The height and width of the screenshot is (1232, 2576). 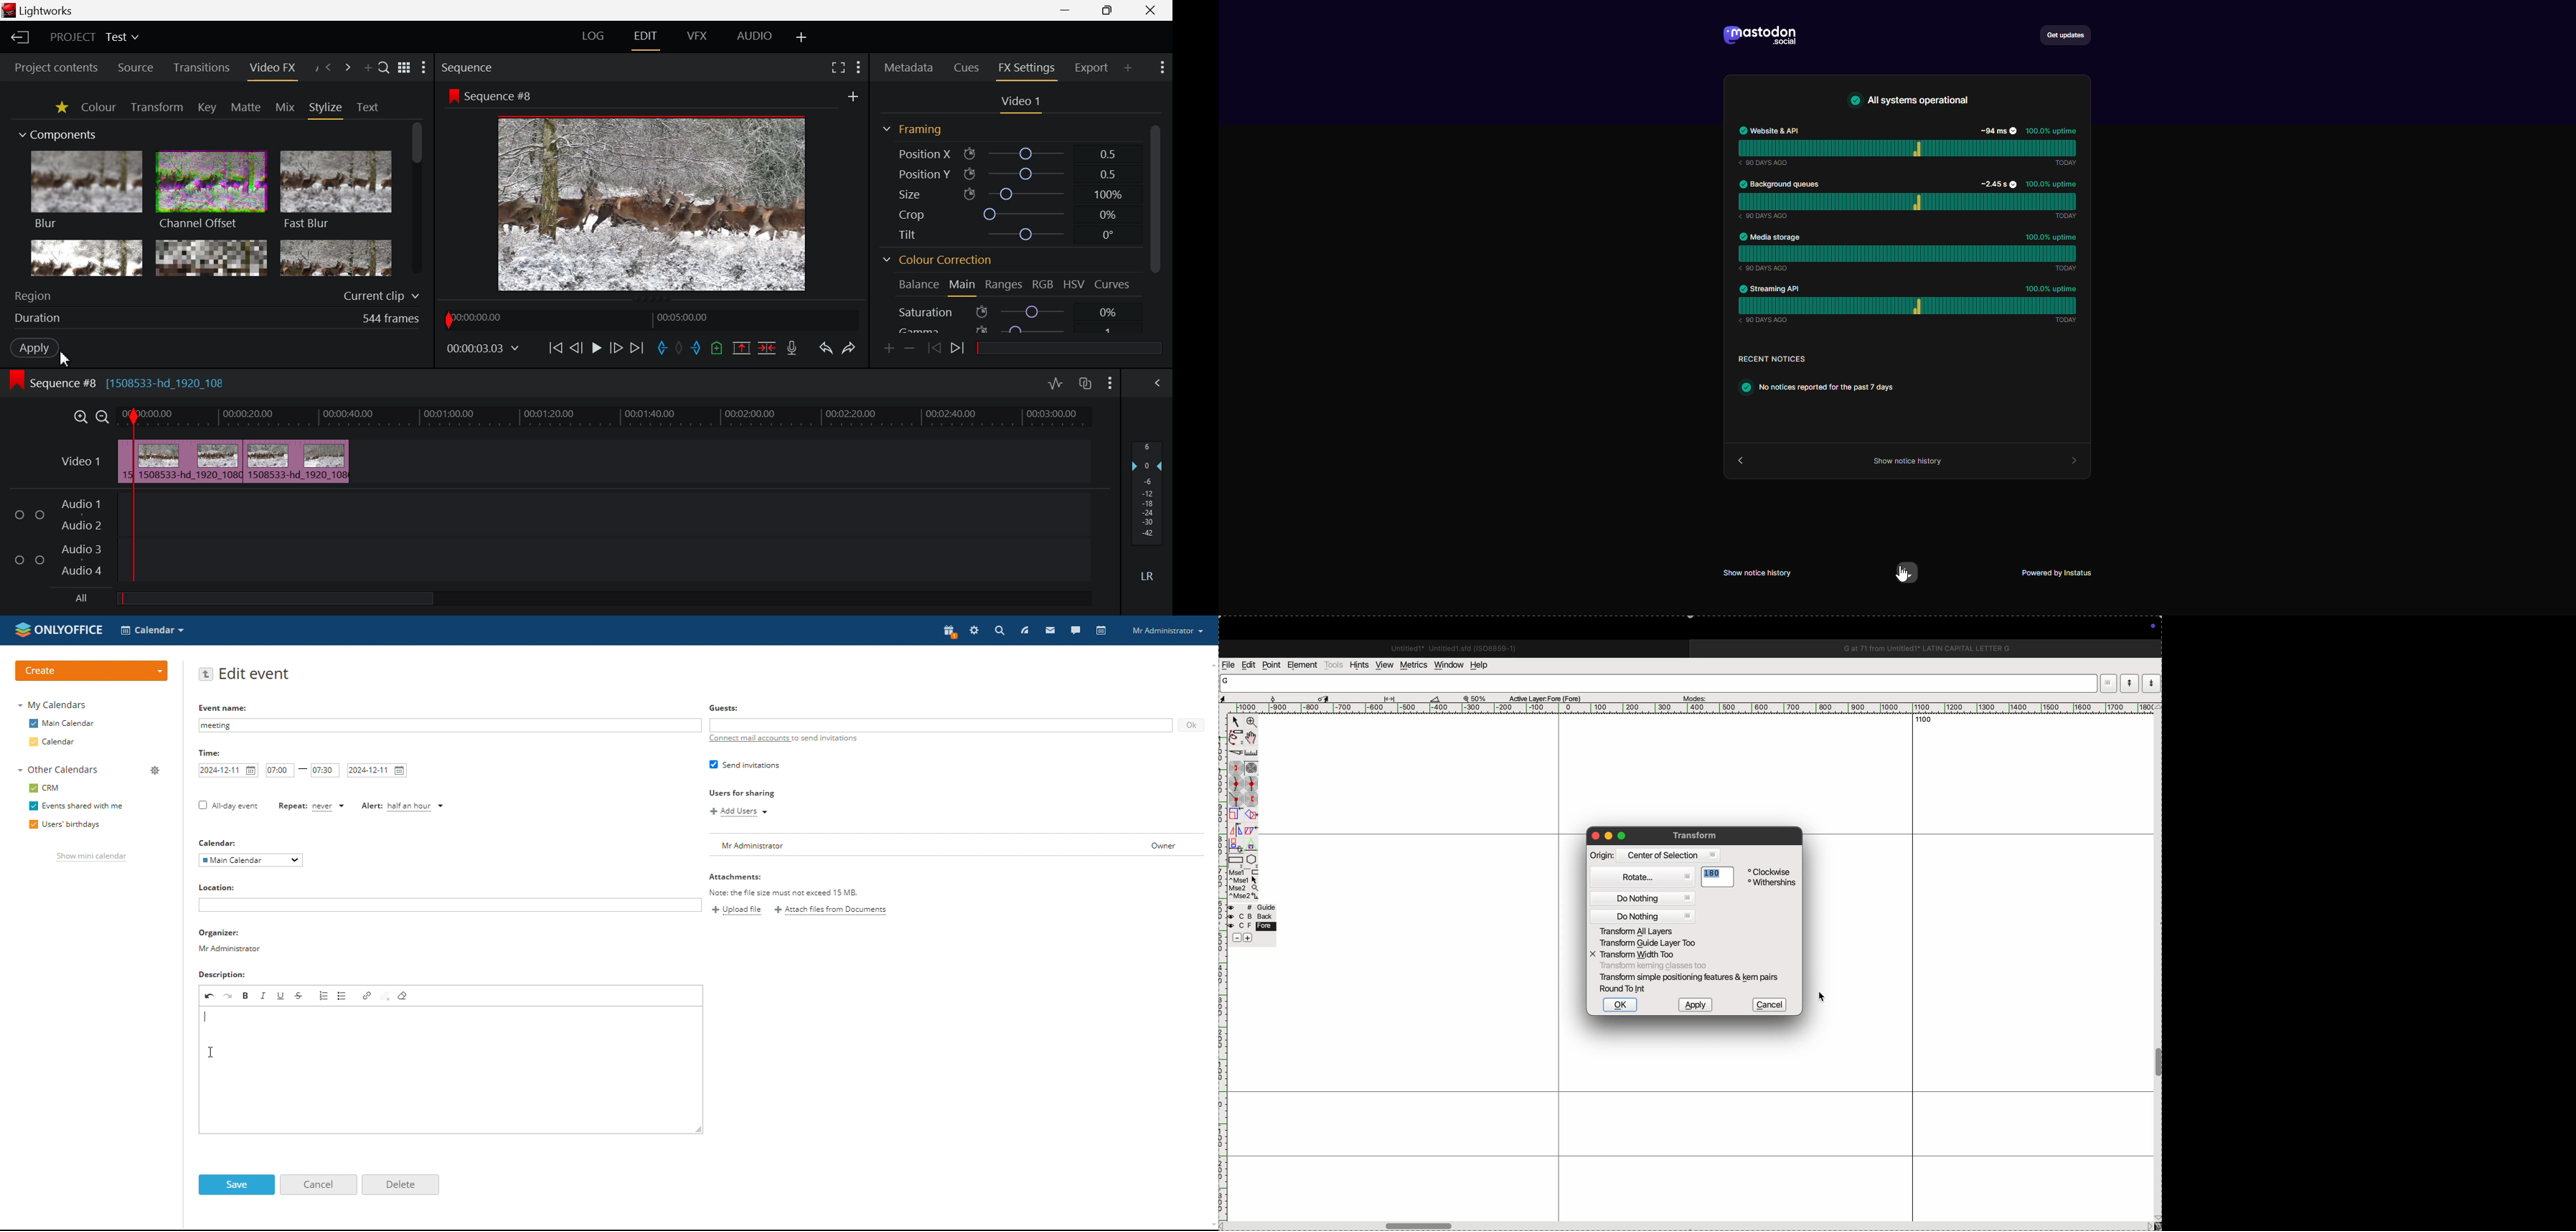 What do you see at coordinates (1244, 888) in the screenshot?
I see `mouse wheel button` at bounding box center [1244, 888].